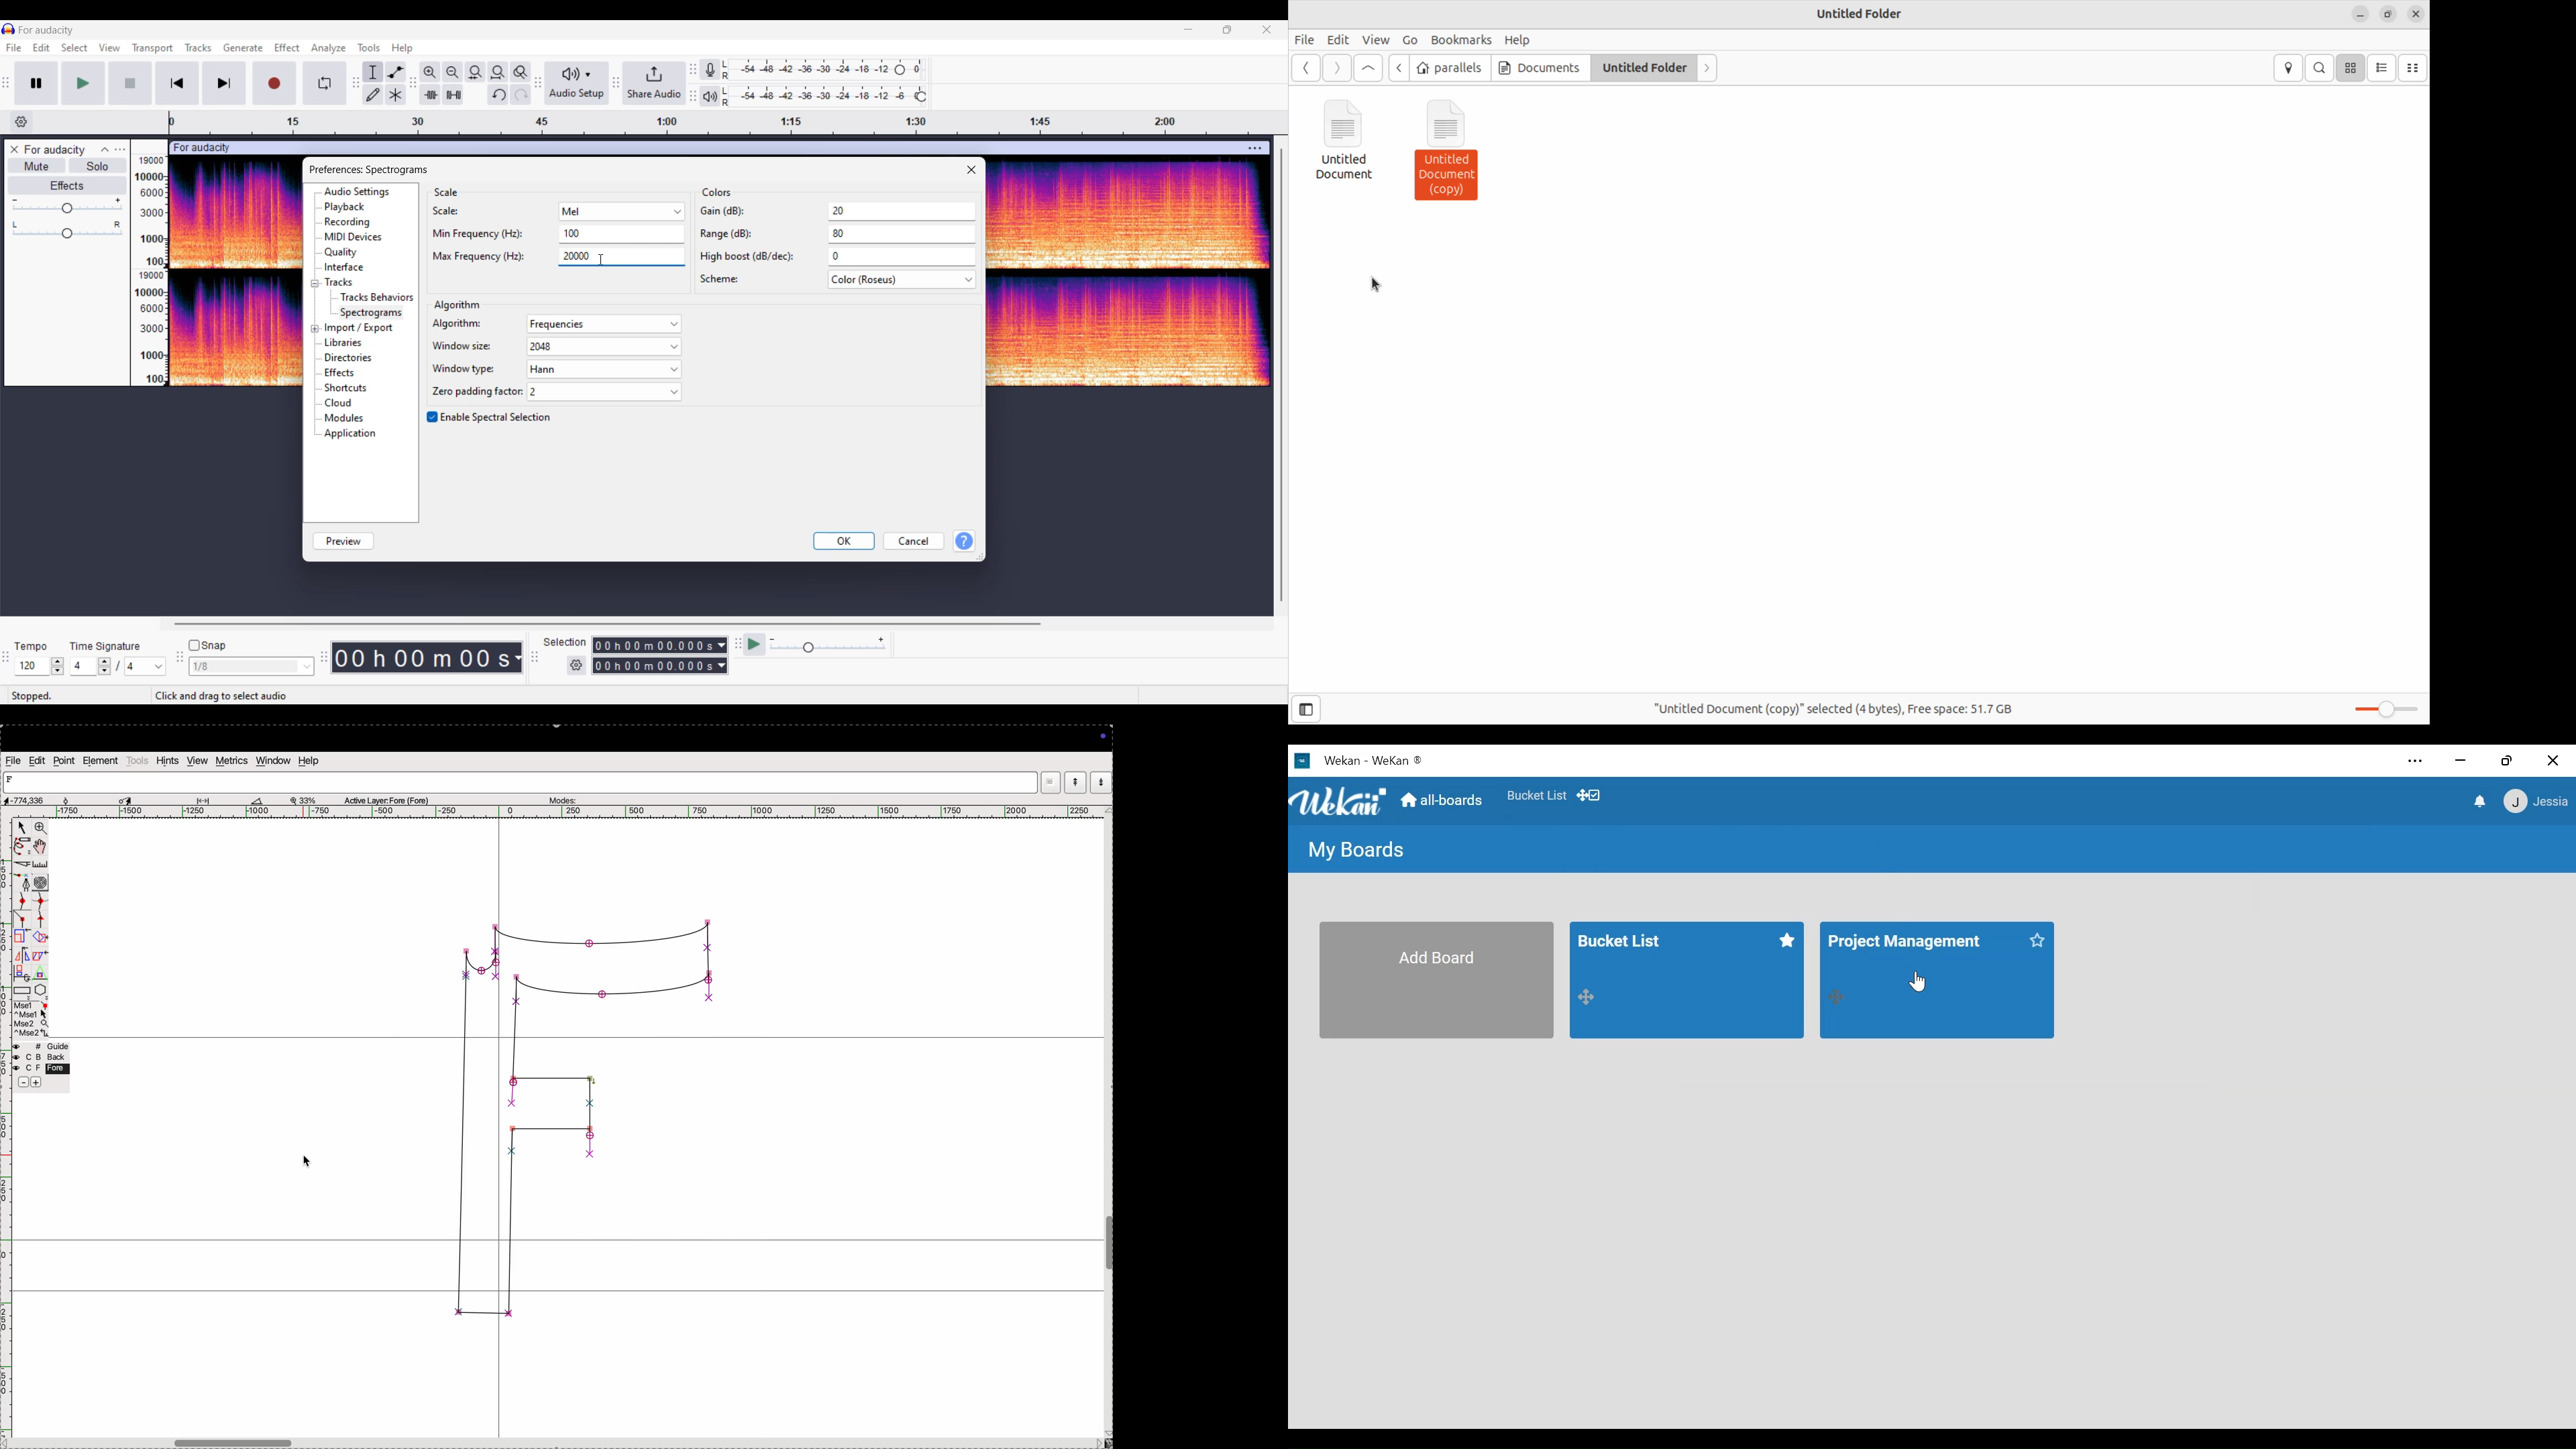 The width and height of the screenshot is (2576, 1456). Describe the element at coordinates (303, 799) in the screenshot. I see `zoom perecent` at that location.